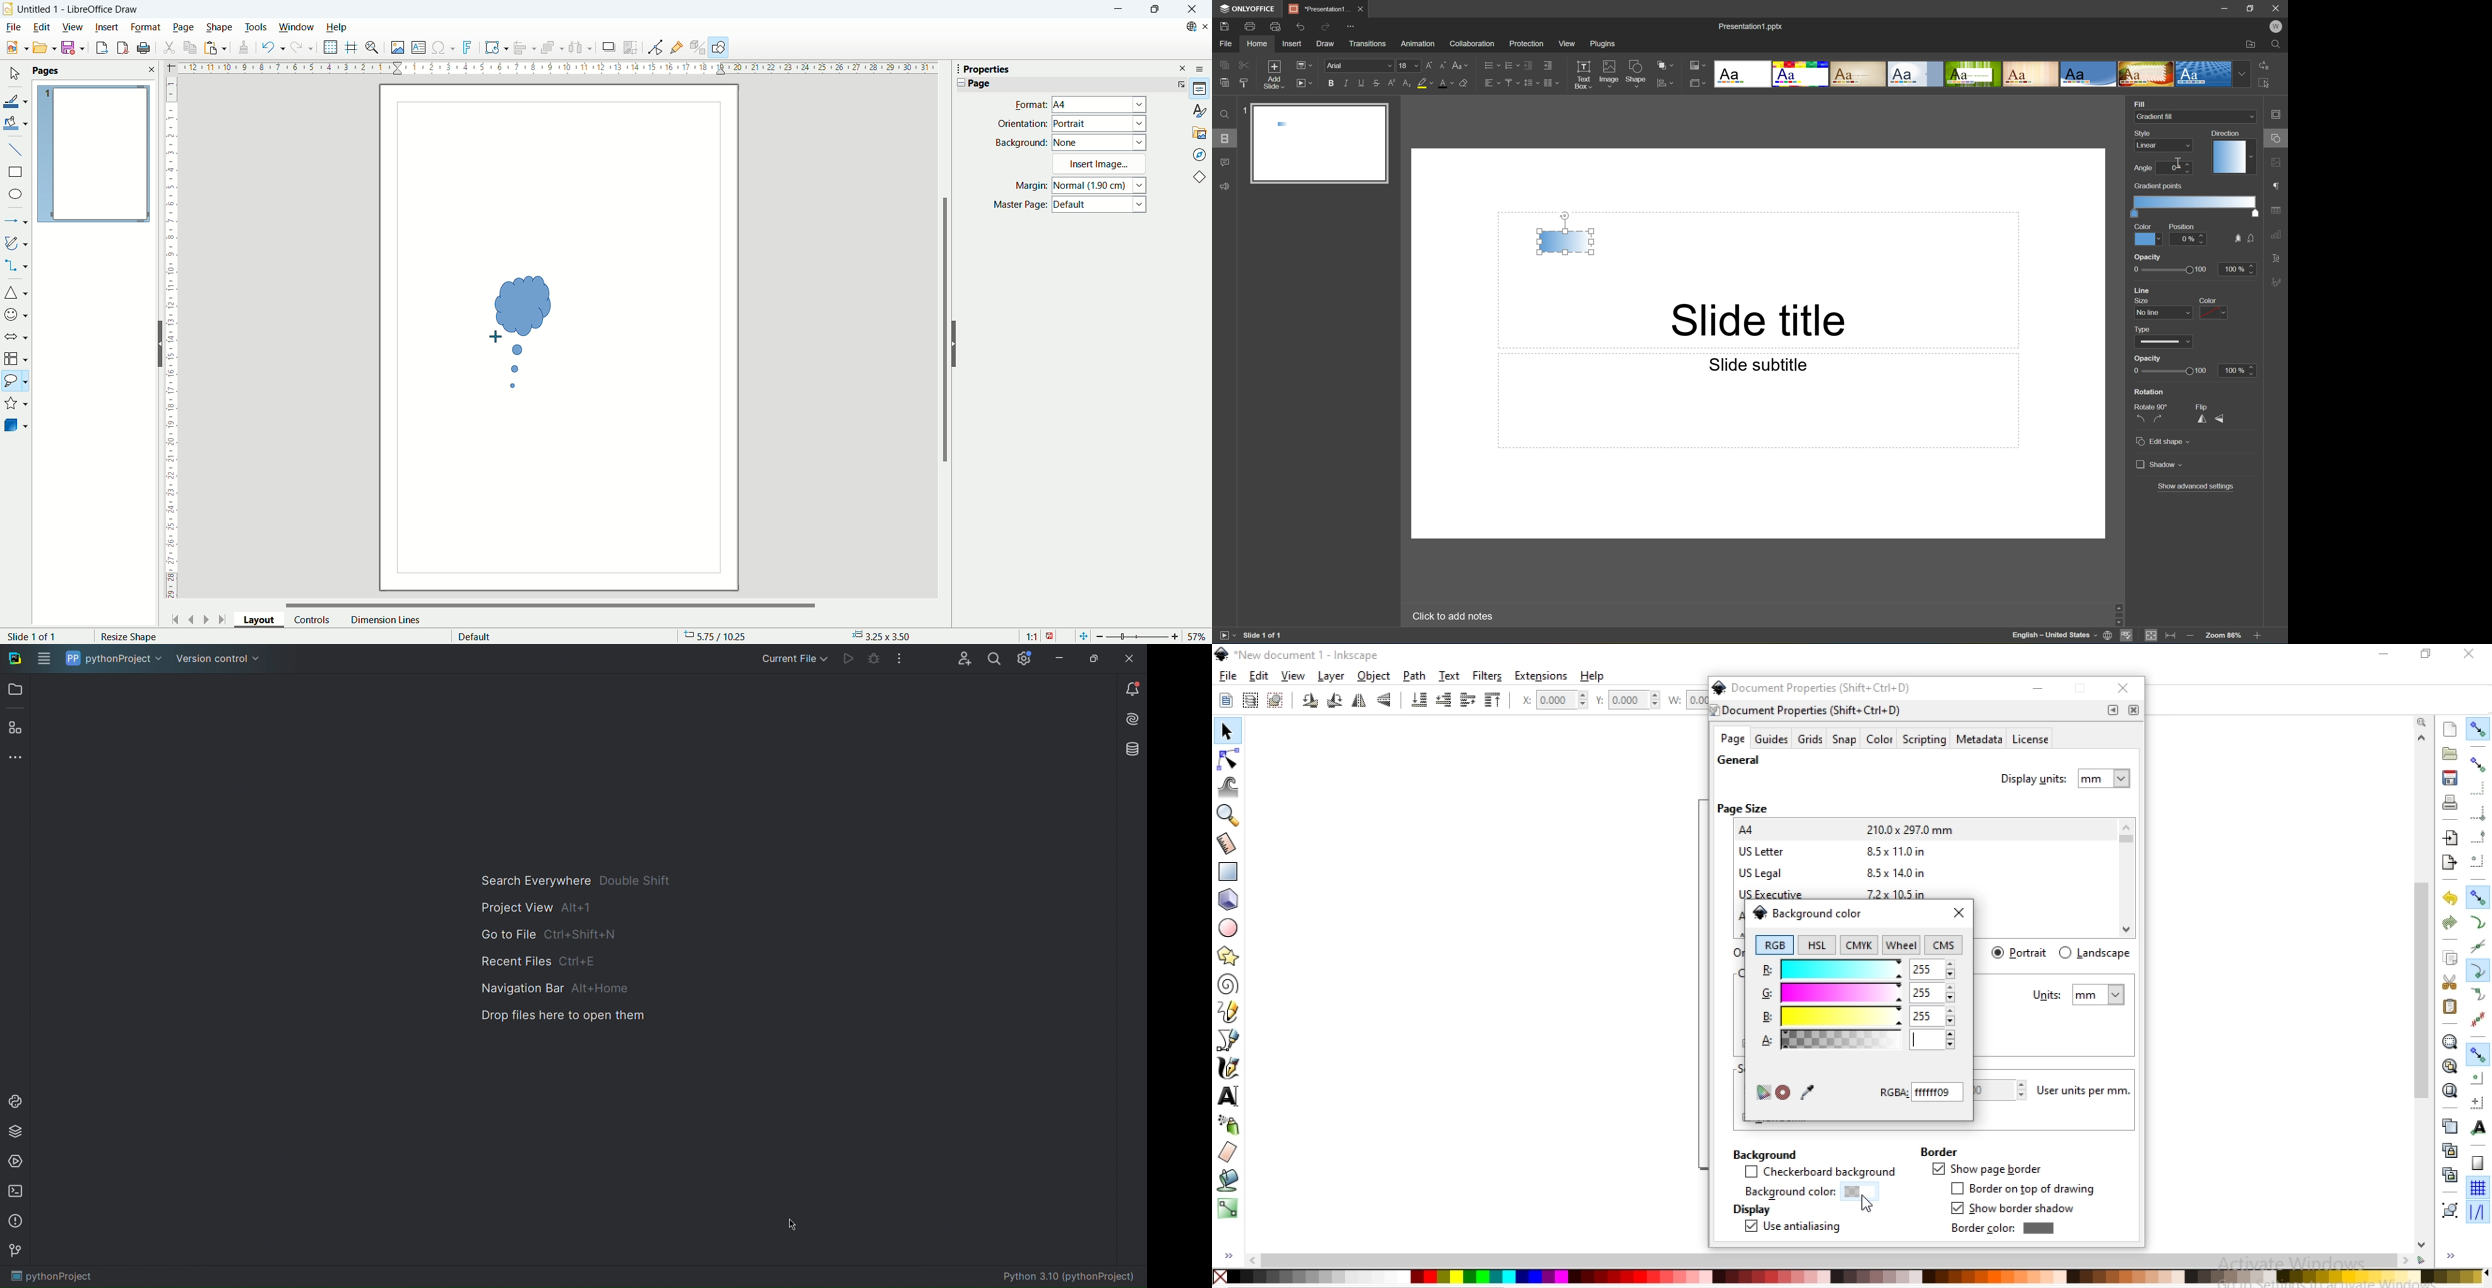 The height and width of the screenshot is (1288, 2492). I want to click on ellipse, so click(16, 195).